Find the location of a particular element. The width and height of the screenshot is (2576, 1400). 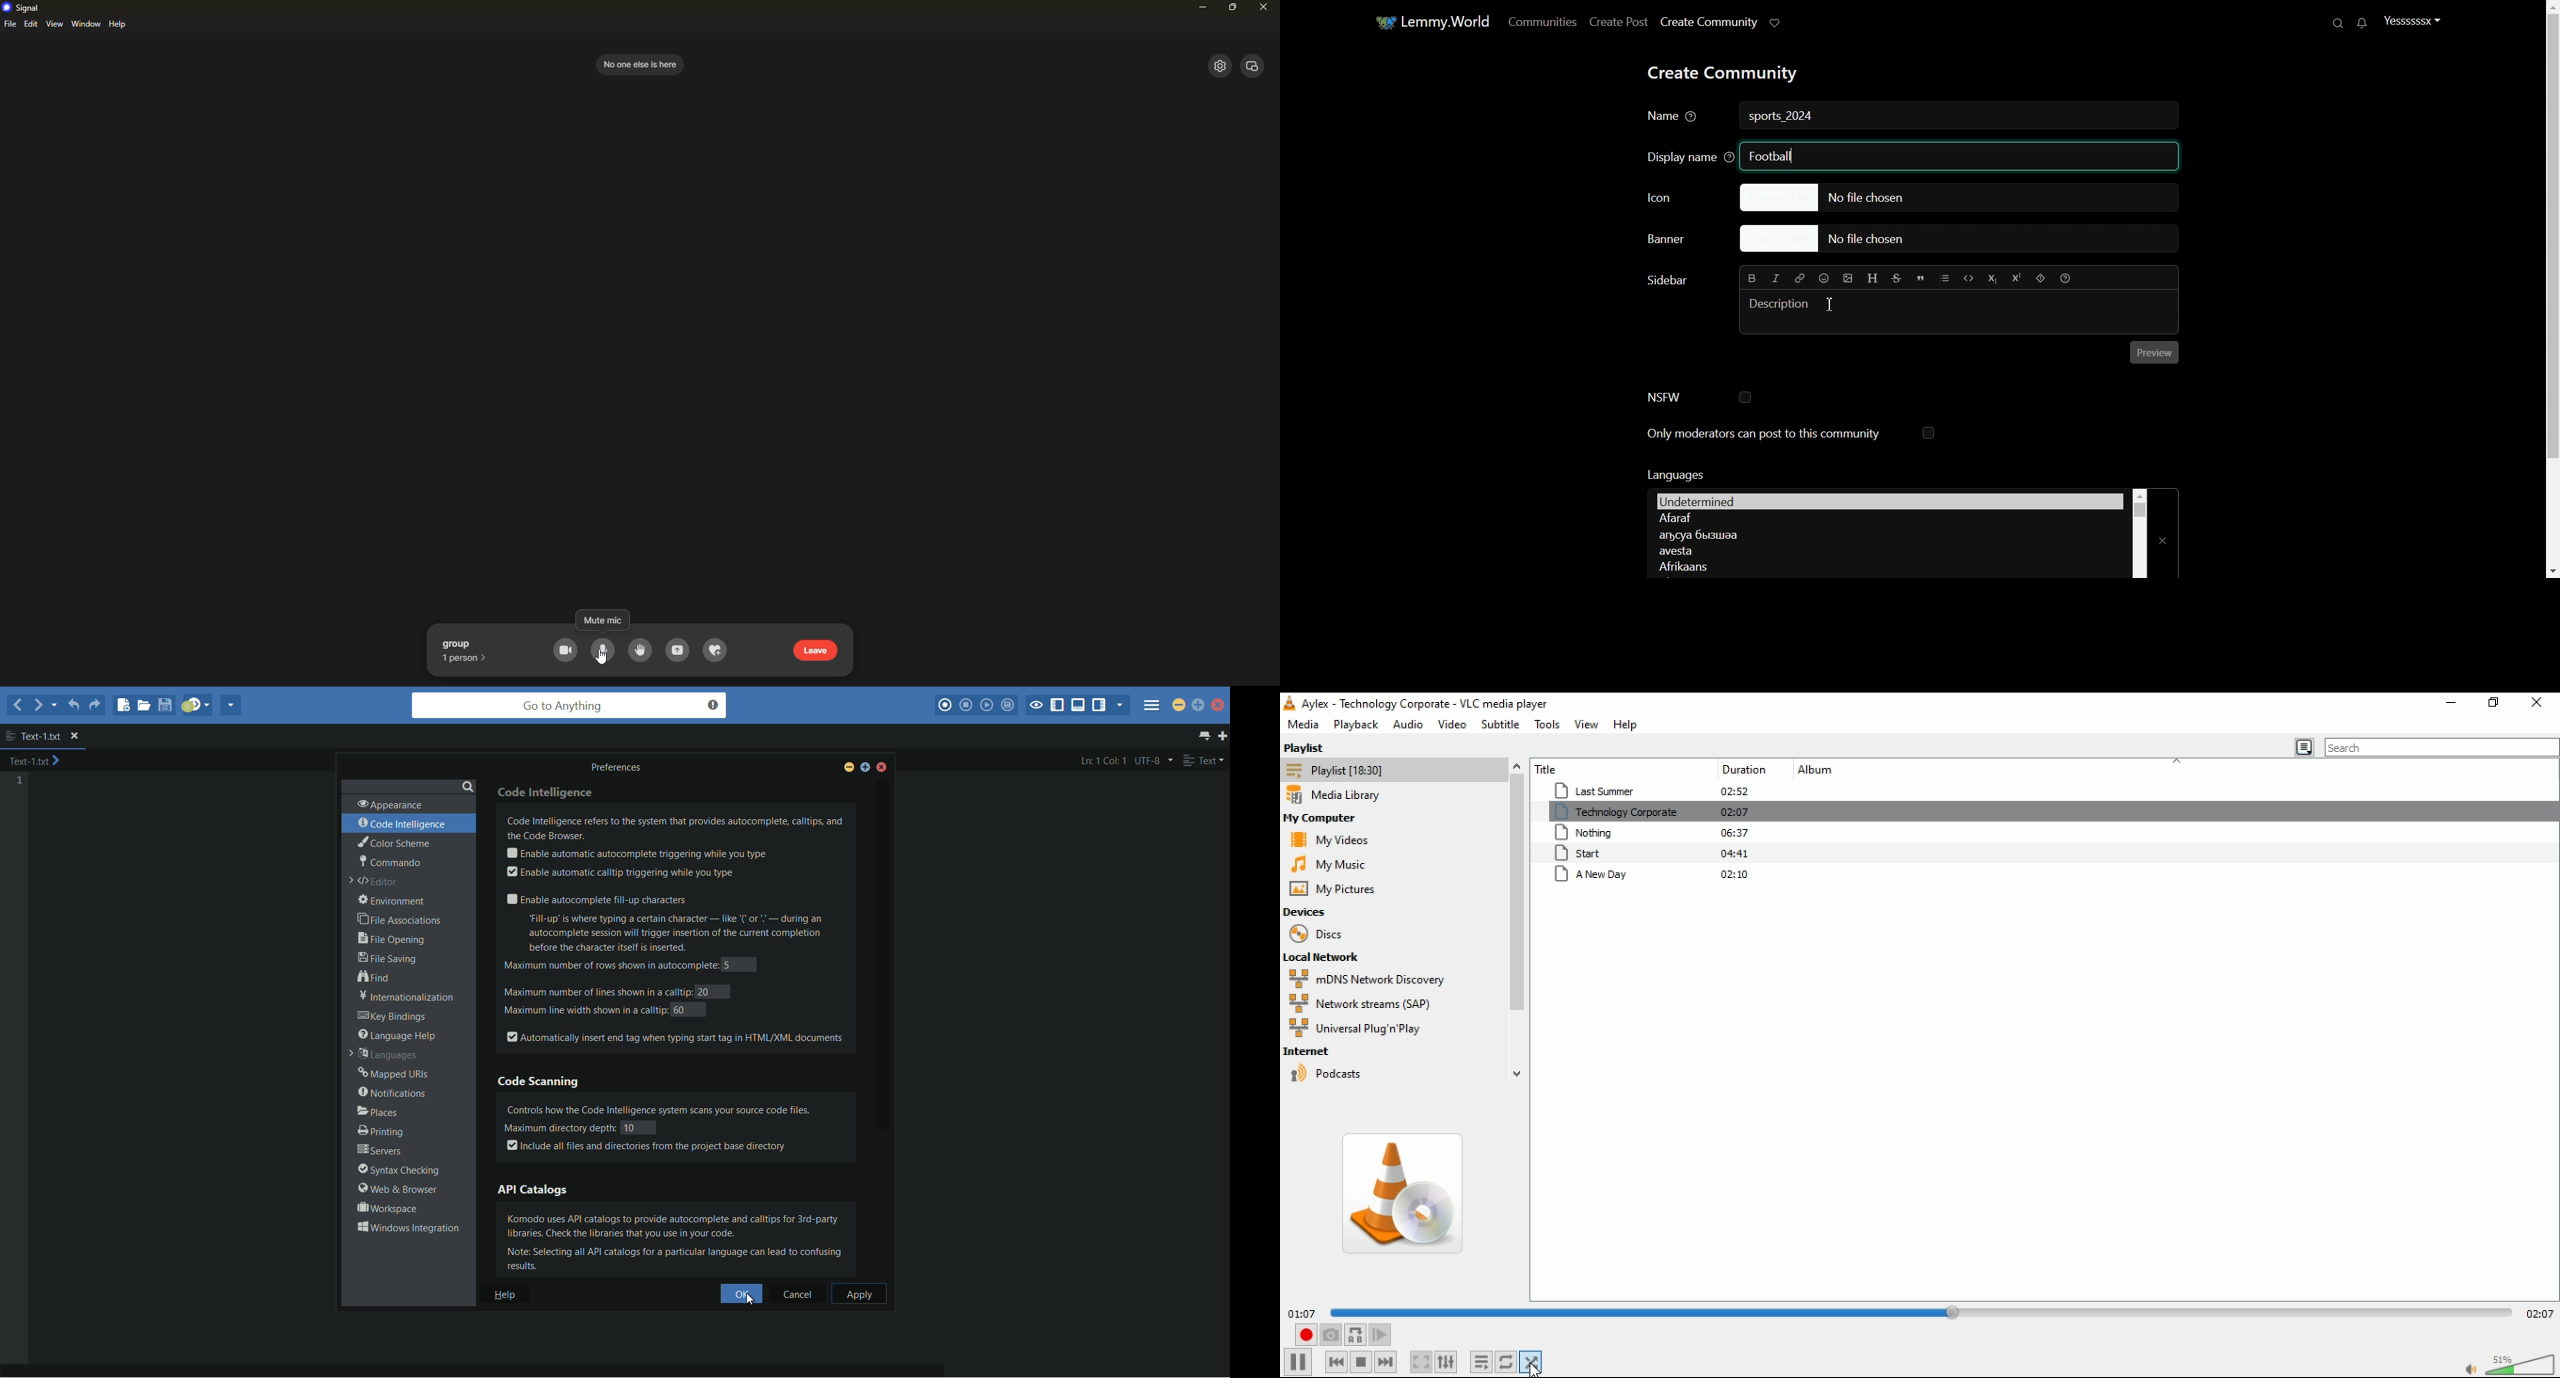

playlist is located at coordinates (1349, 770).